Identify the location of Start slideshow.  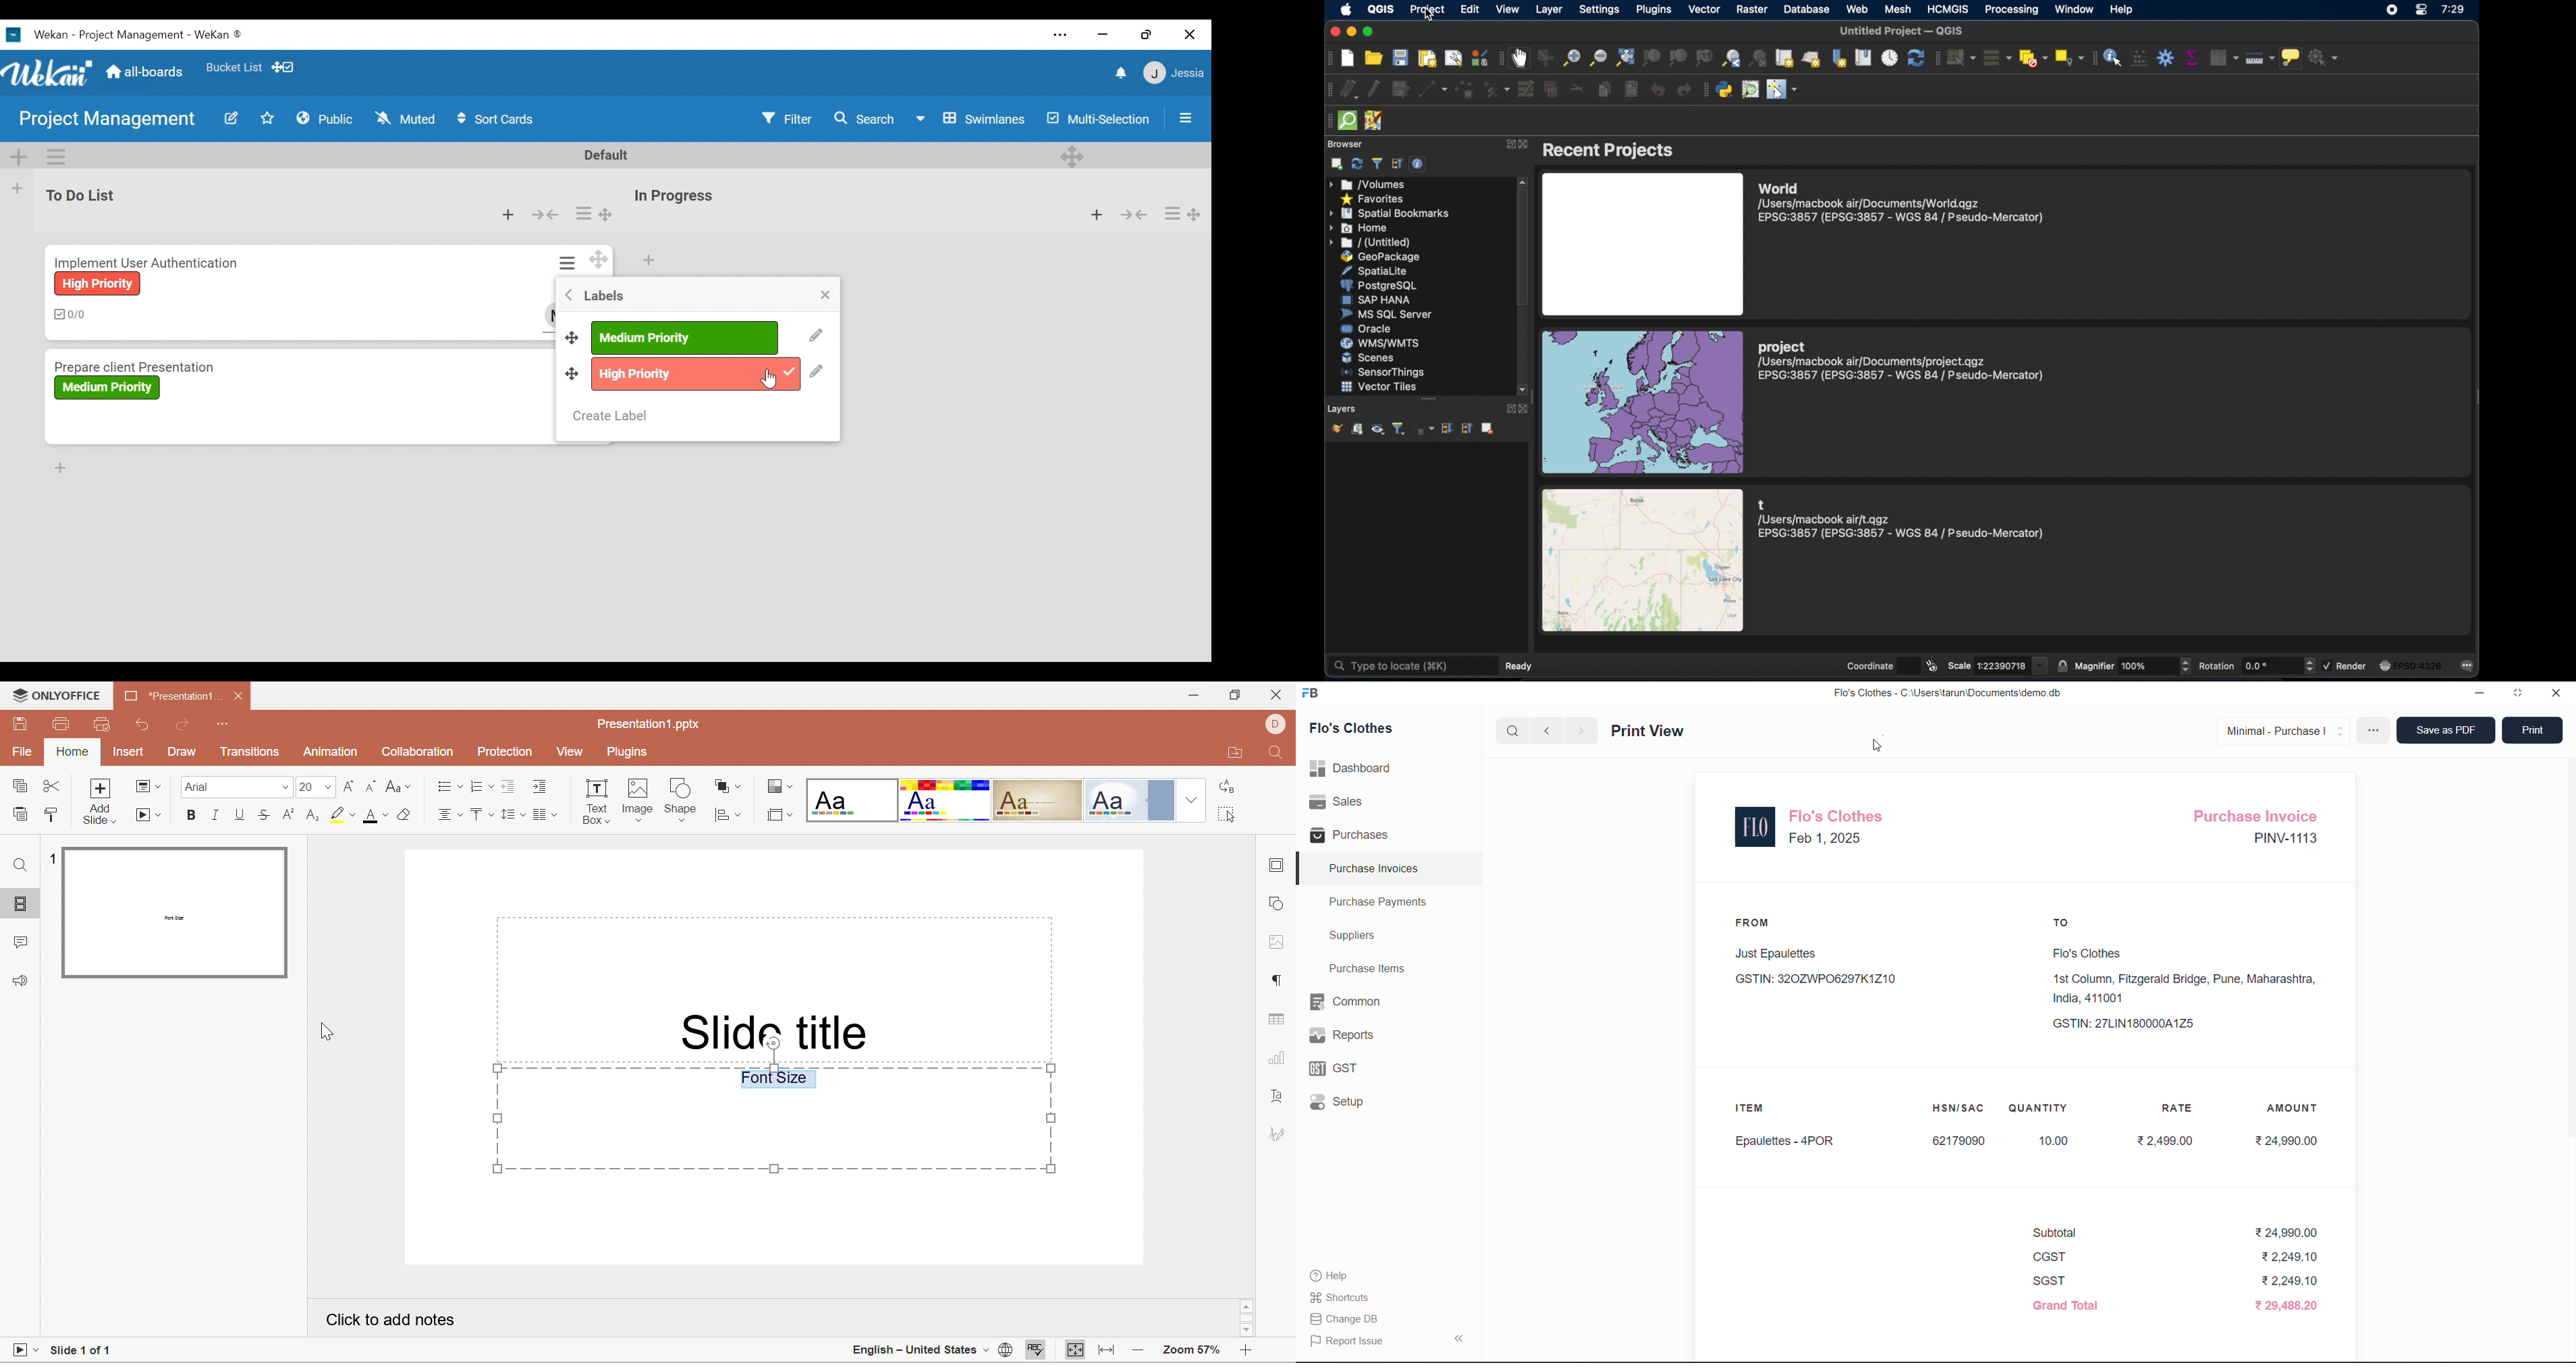
(149, 817).